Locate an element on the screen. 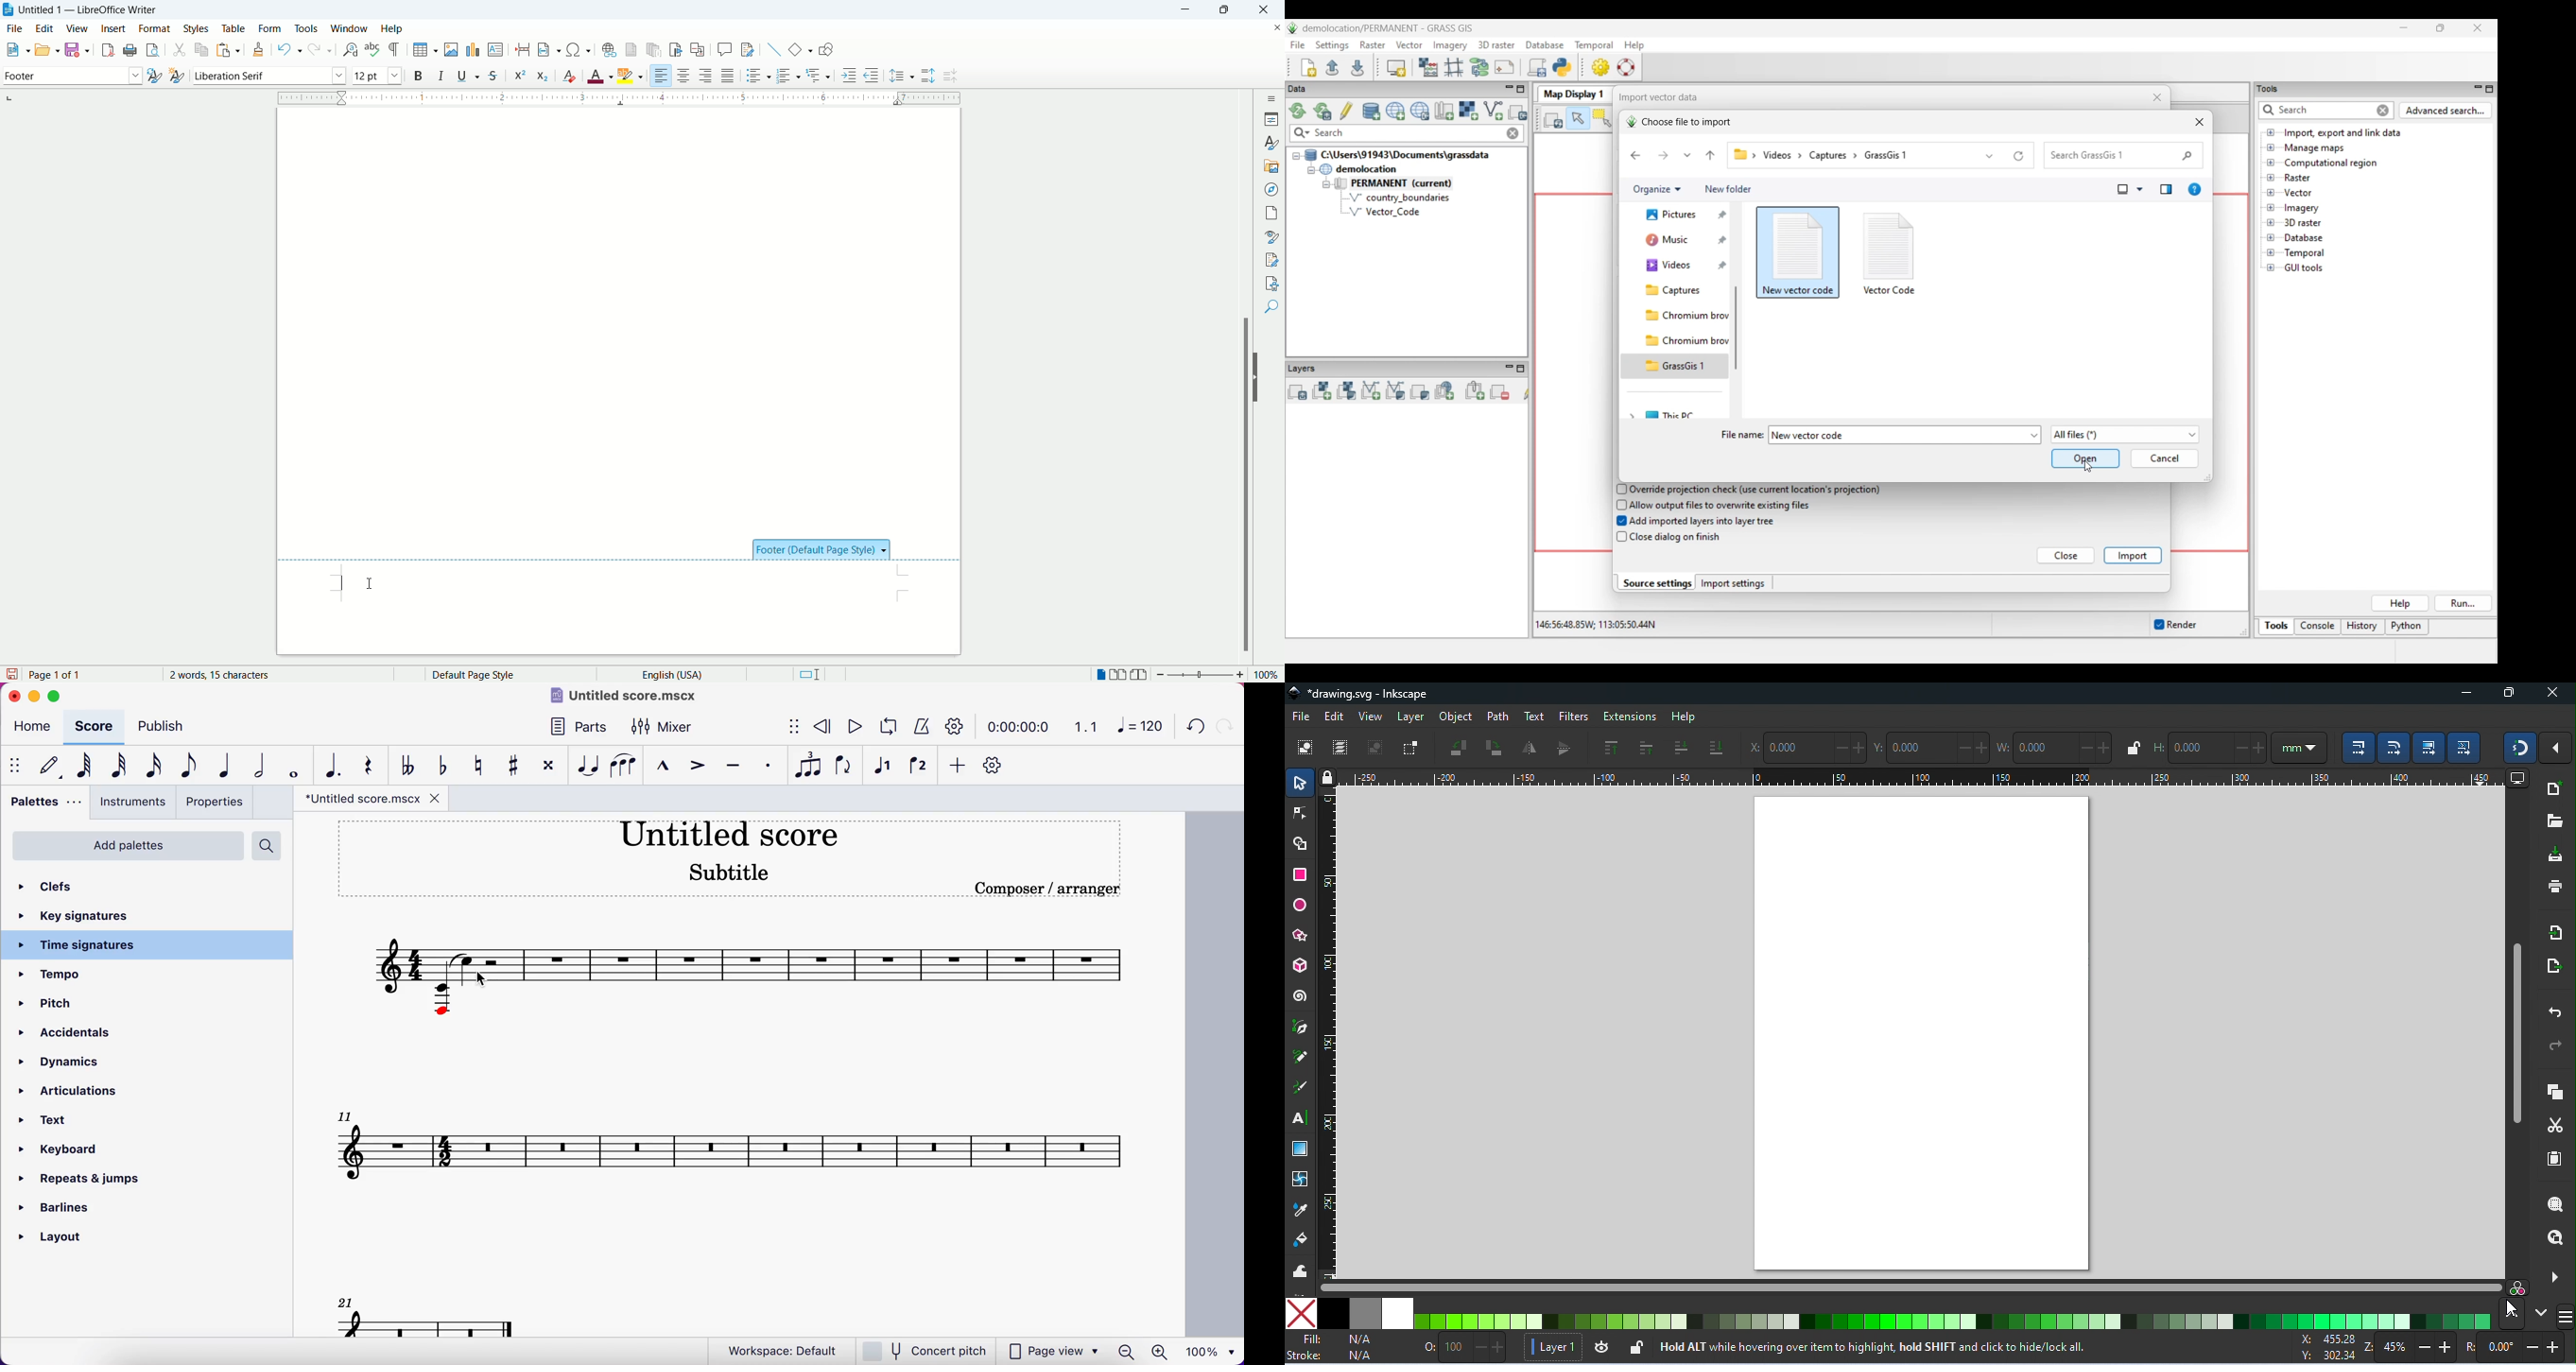 The height and width of the screenshot is (1372, 2576). spell check is located at coordinates (374, 50).